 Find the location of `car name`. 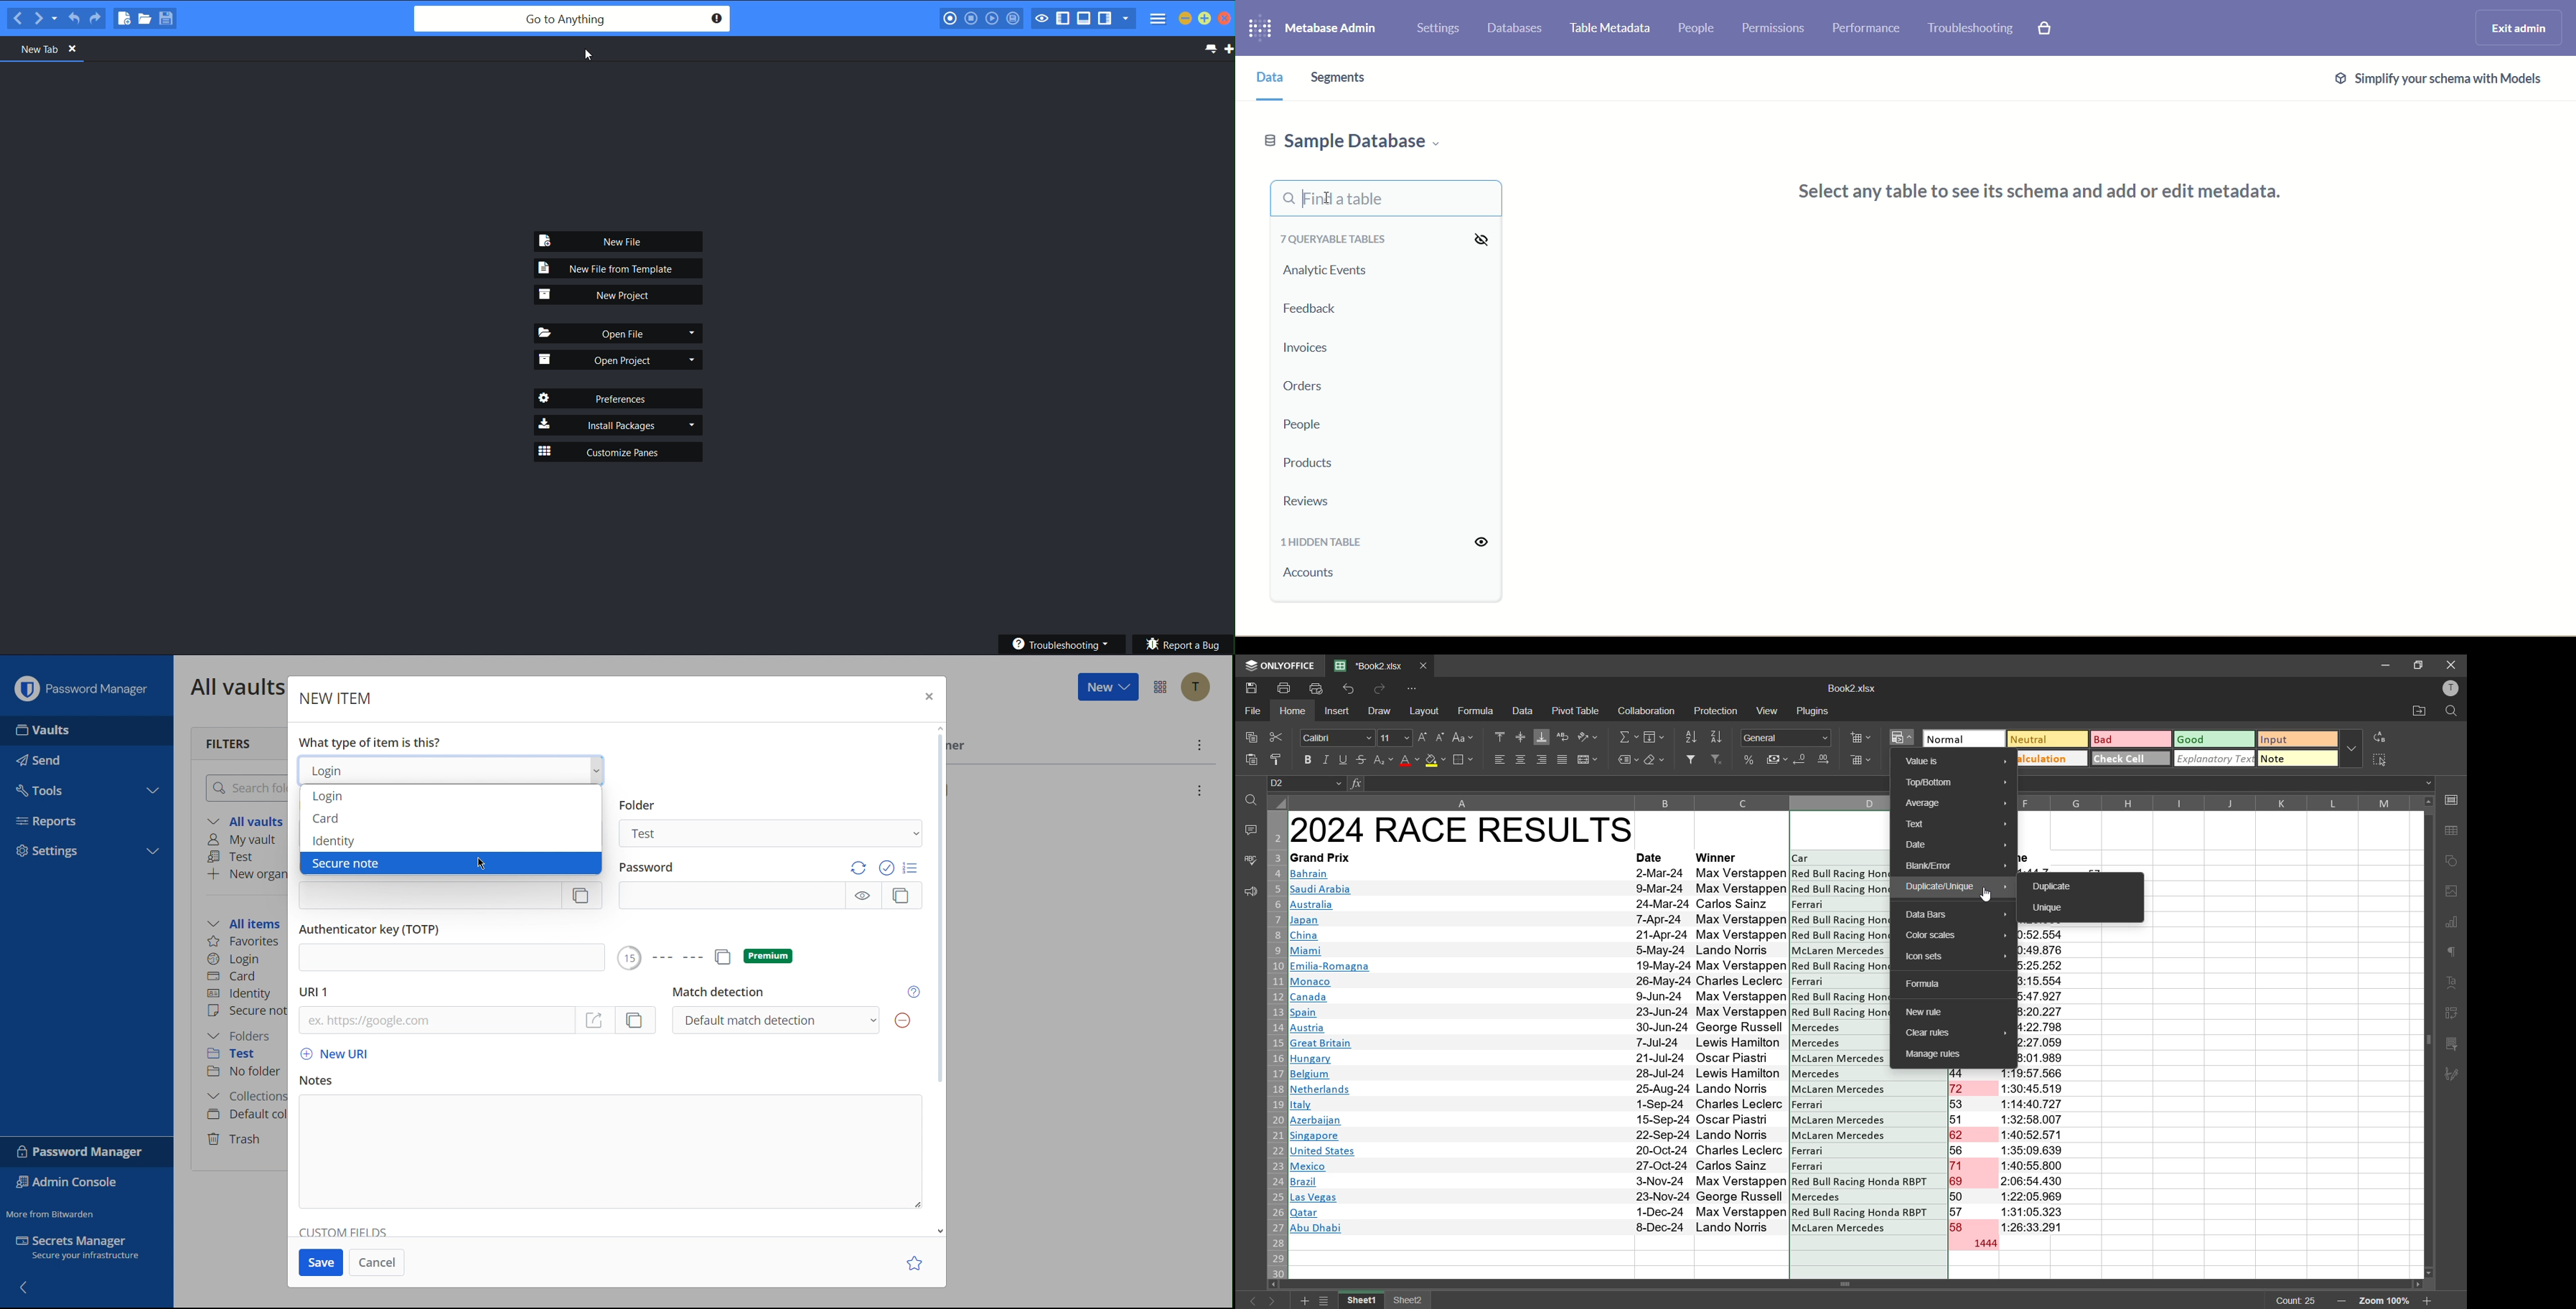

car name is located at coordinates (1869, 1152).